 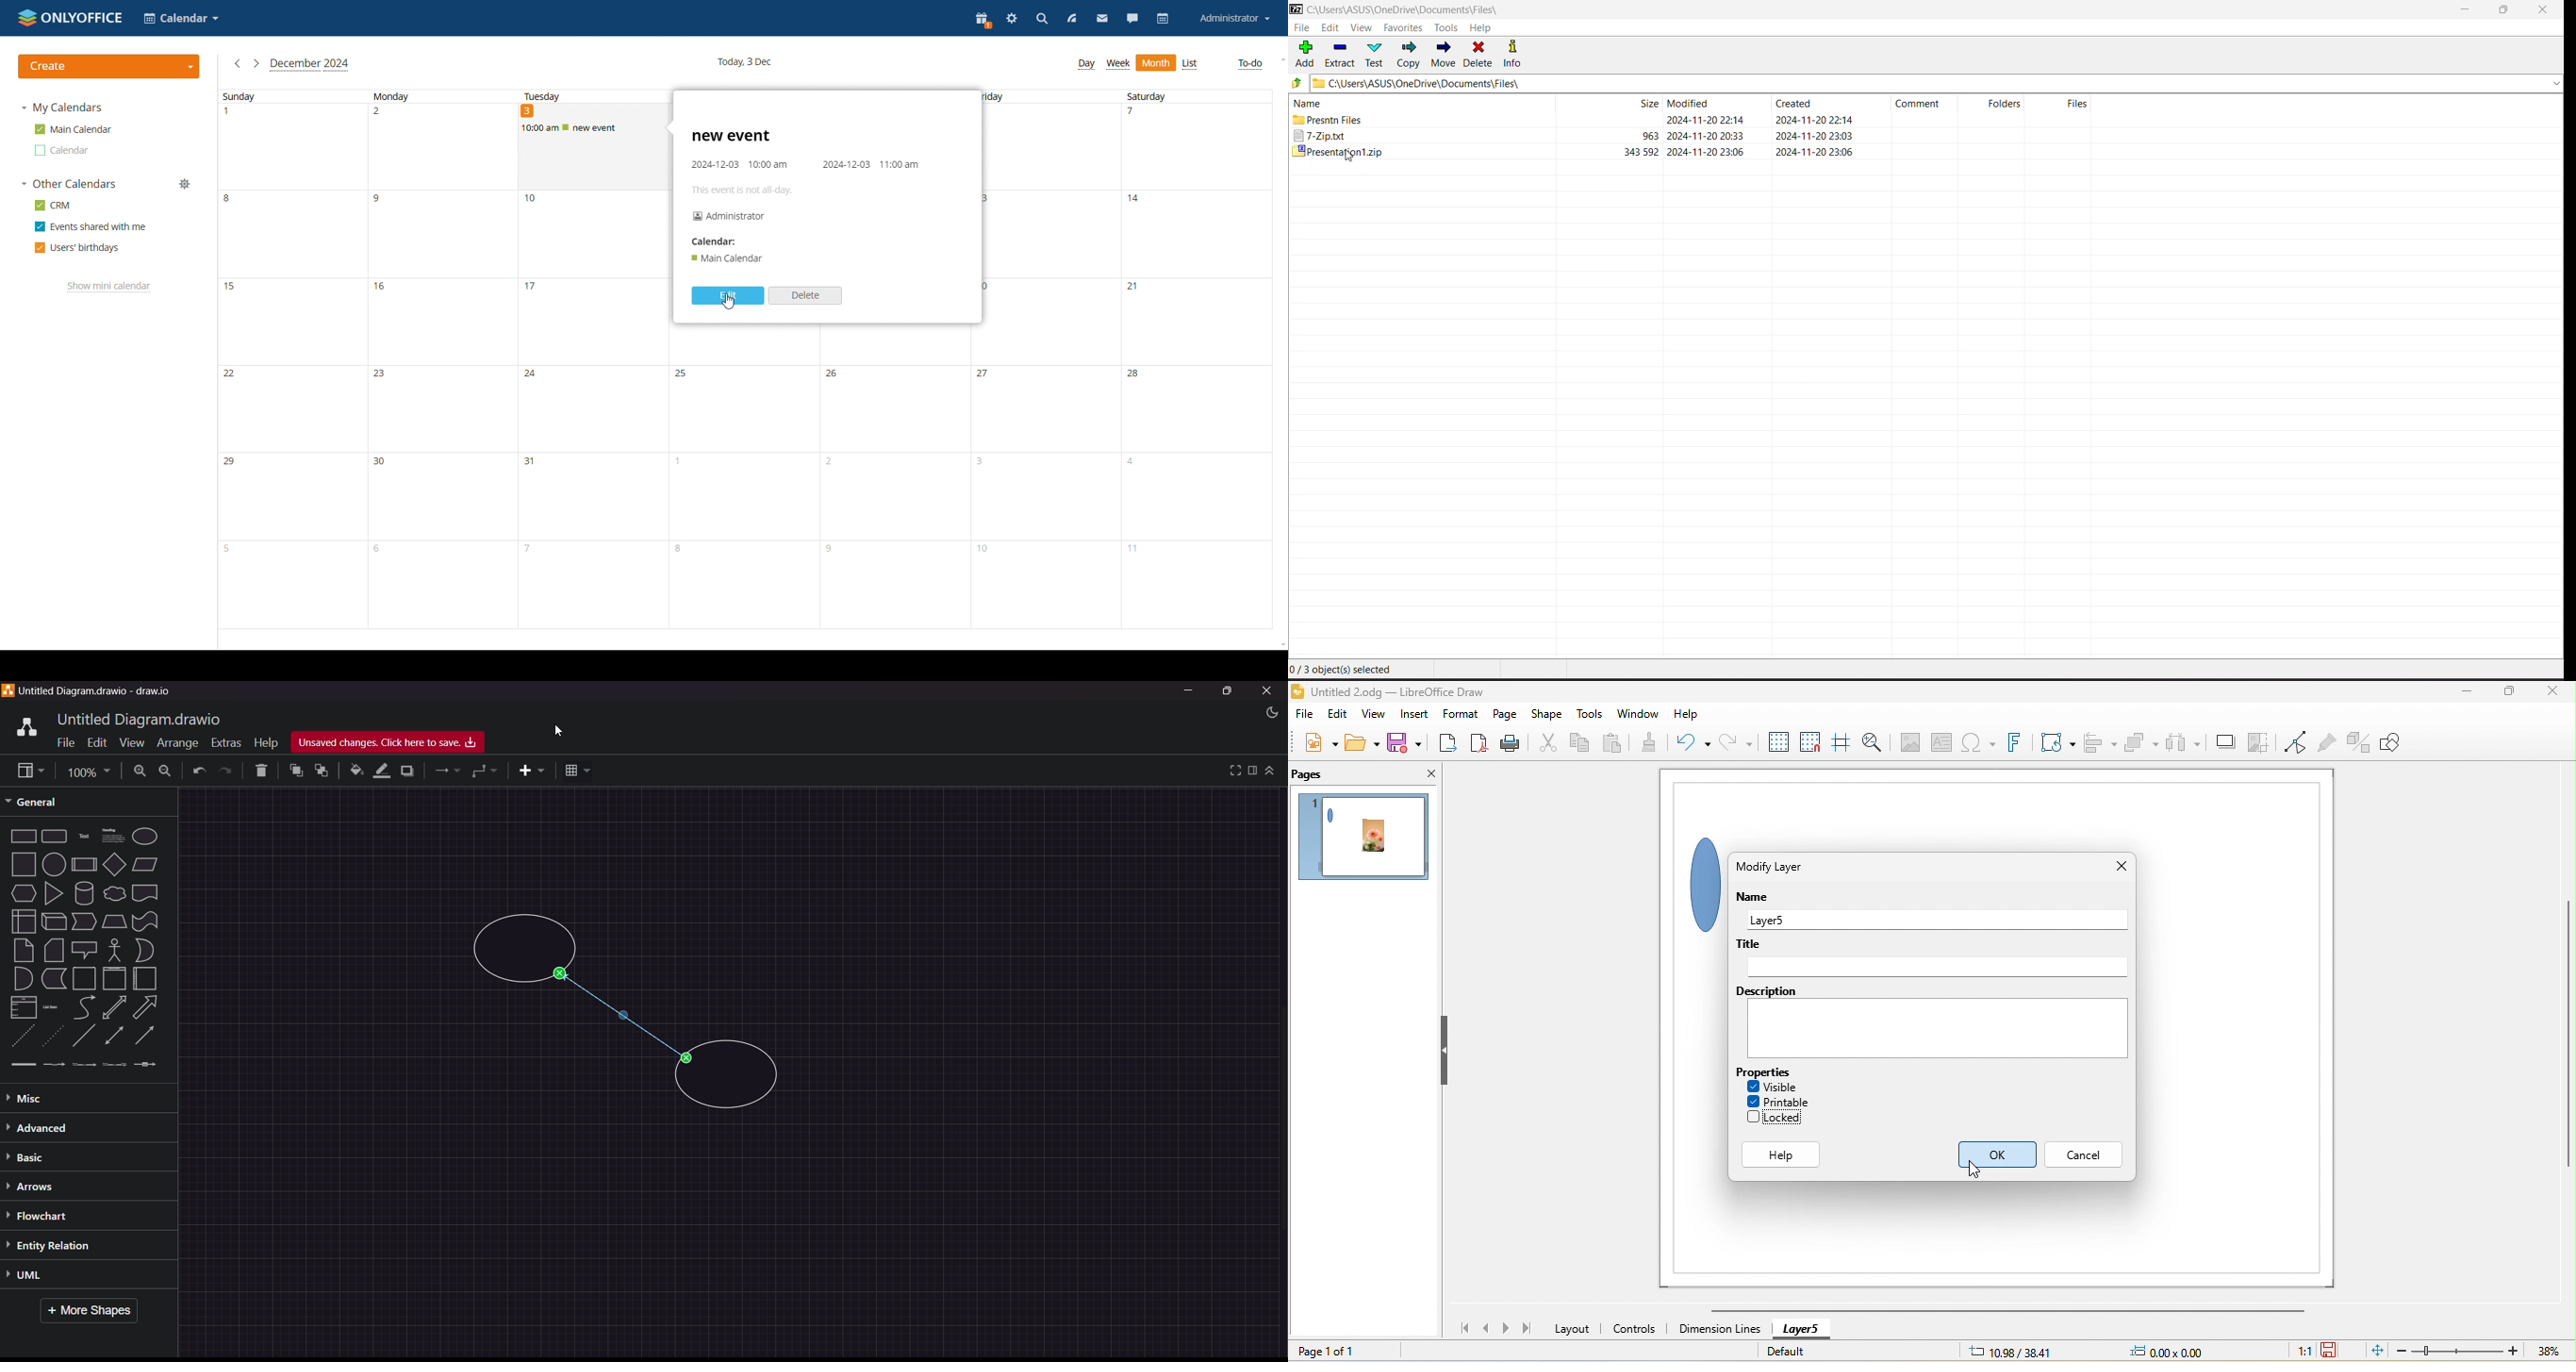 I want to click on minimize, so click(x=2469, y=693).